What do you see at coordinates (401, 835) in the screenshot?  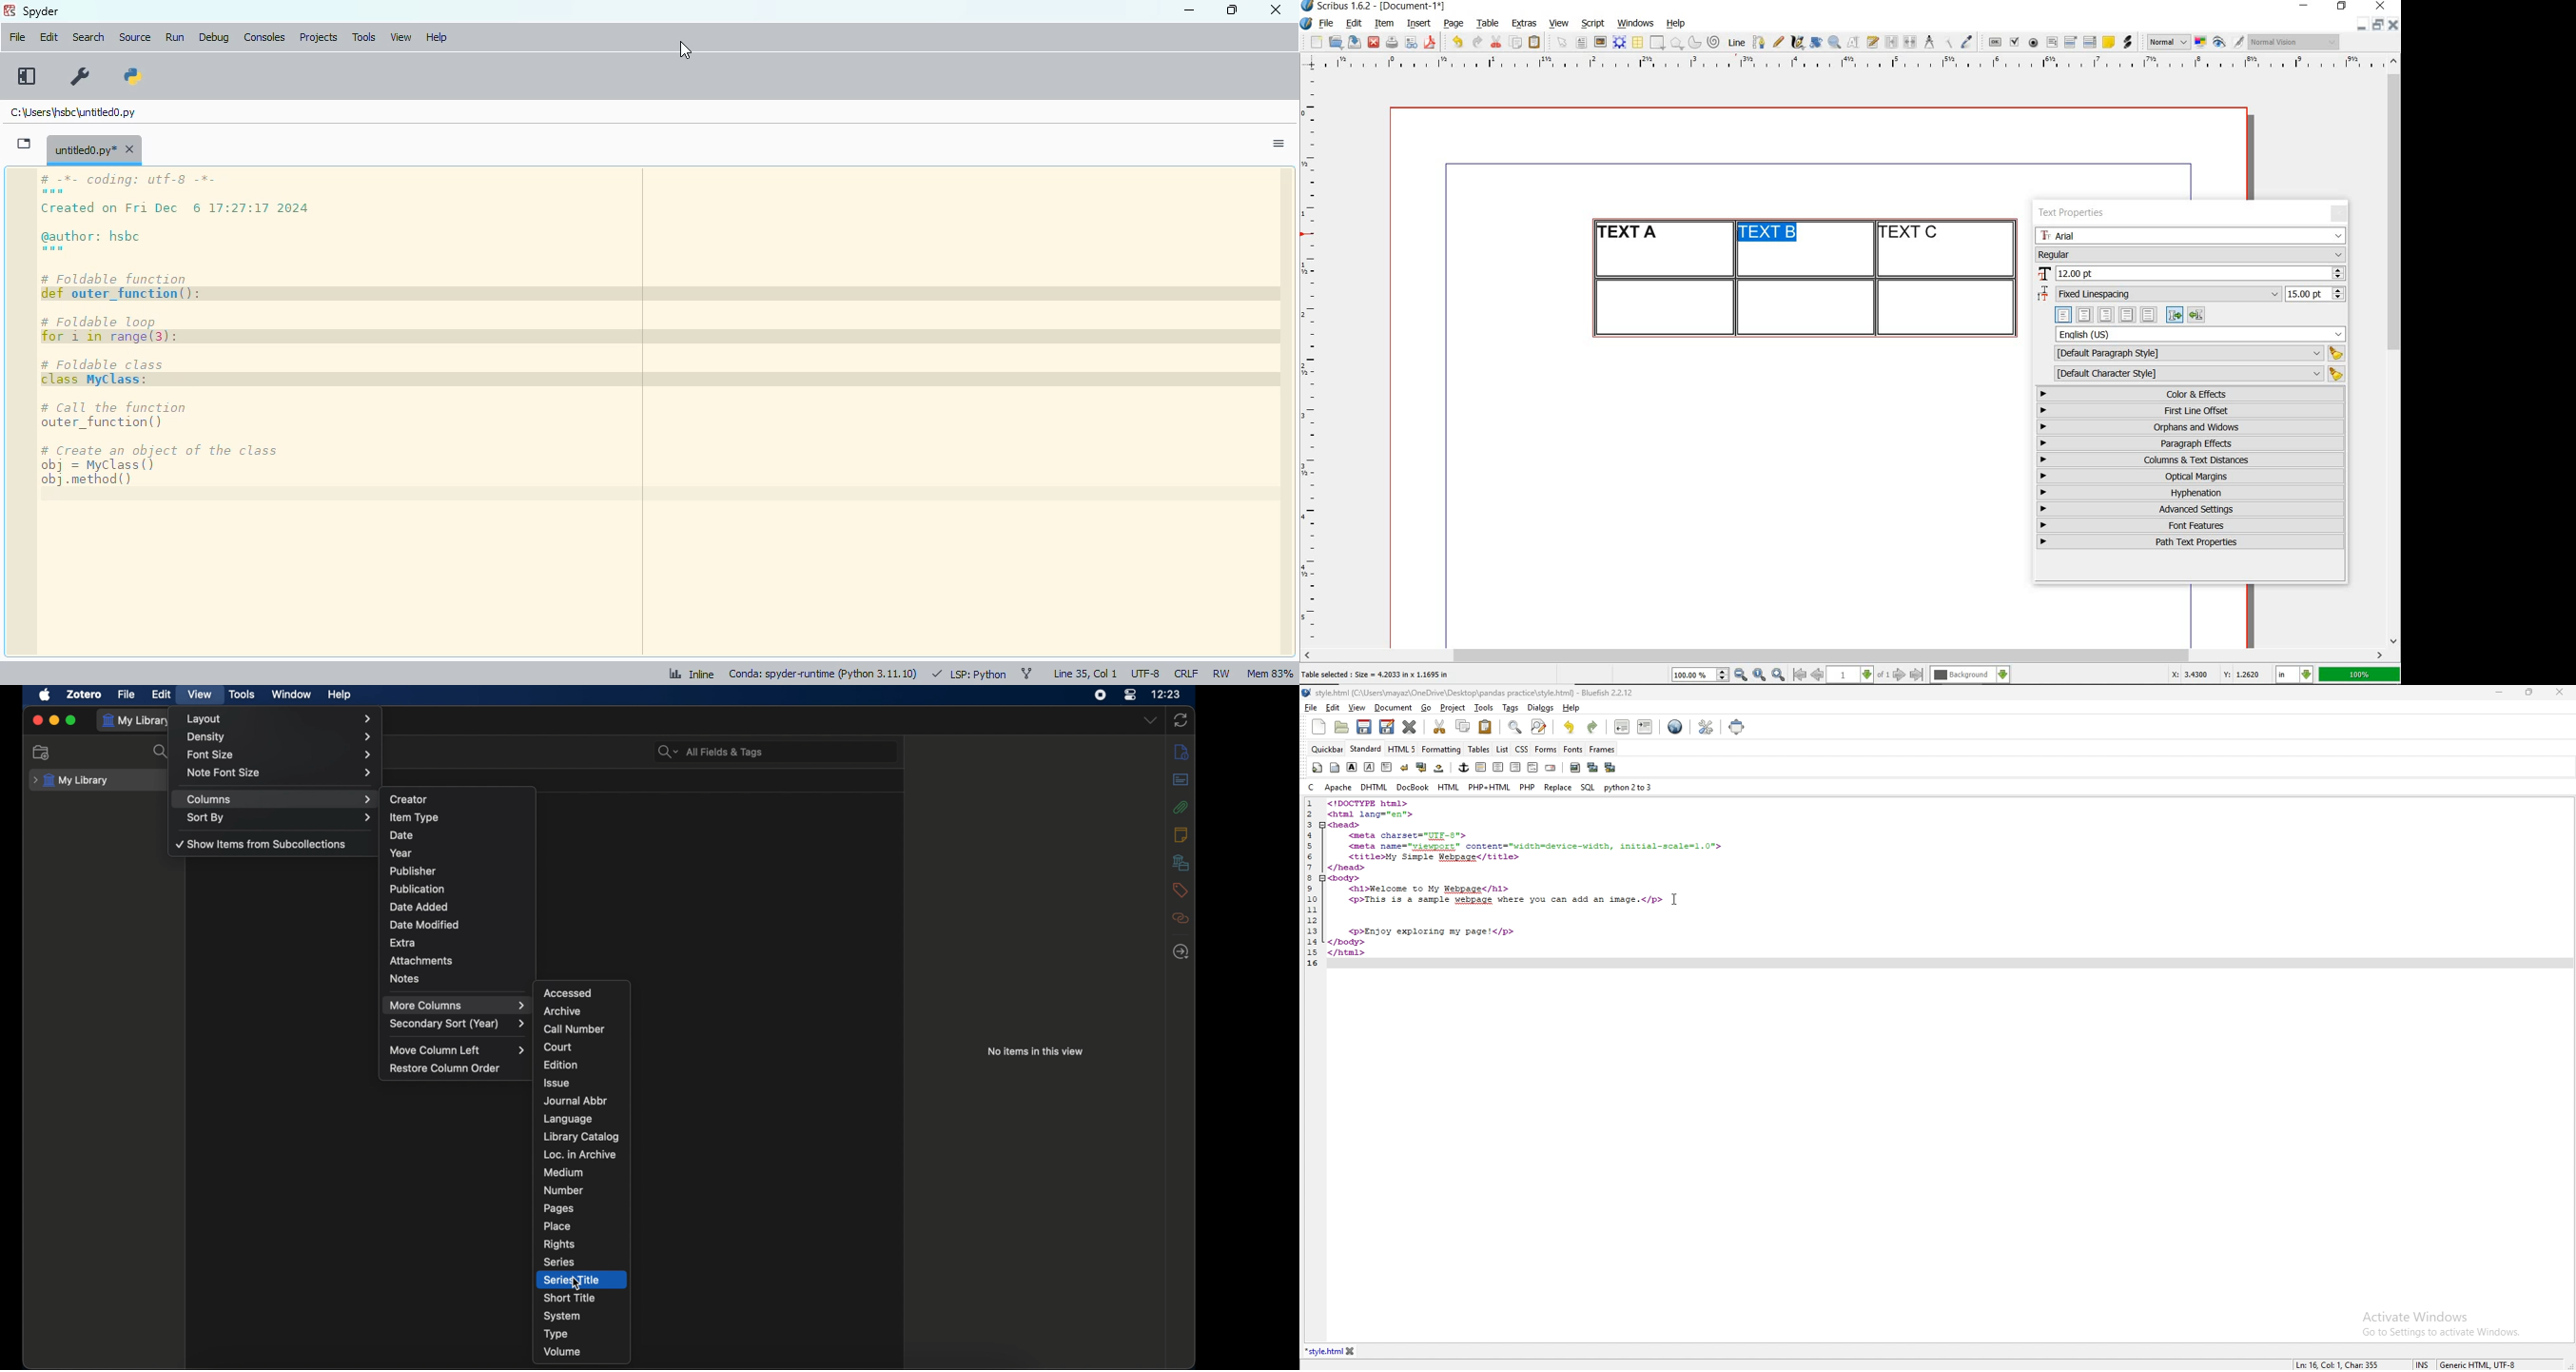 I see `date` at bounding box center [401, 835].